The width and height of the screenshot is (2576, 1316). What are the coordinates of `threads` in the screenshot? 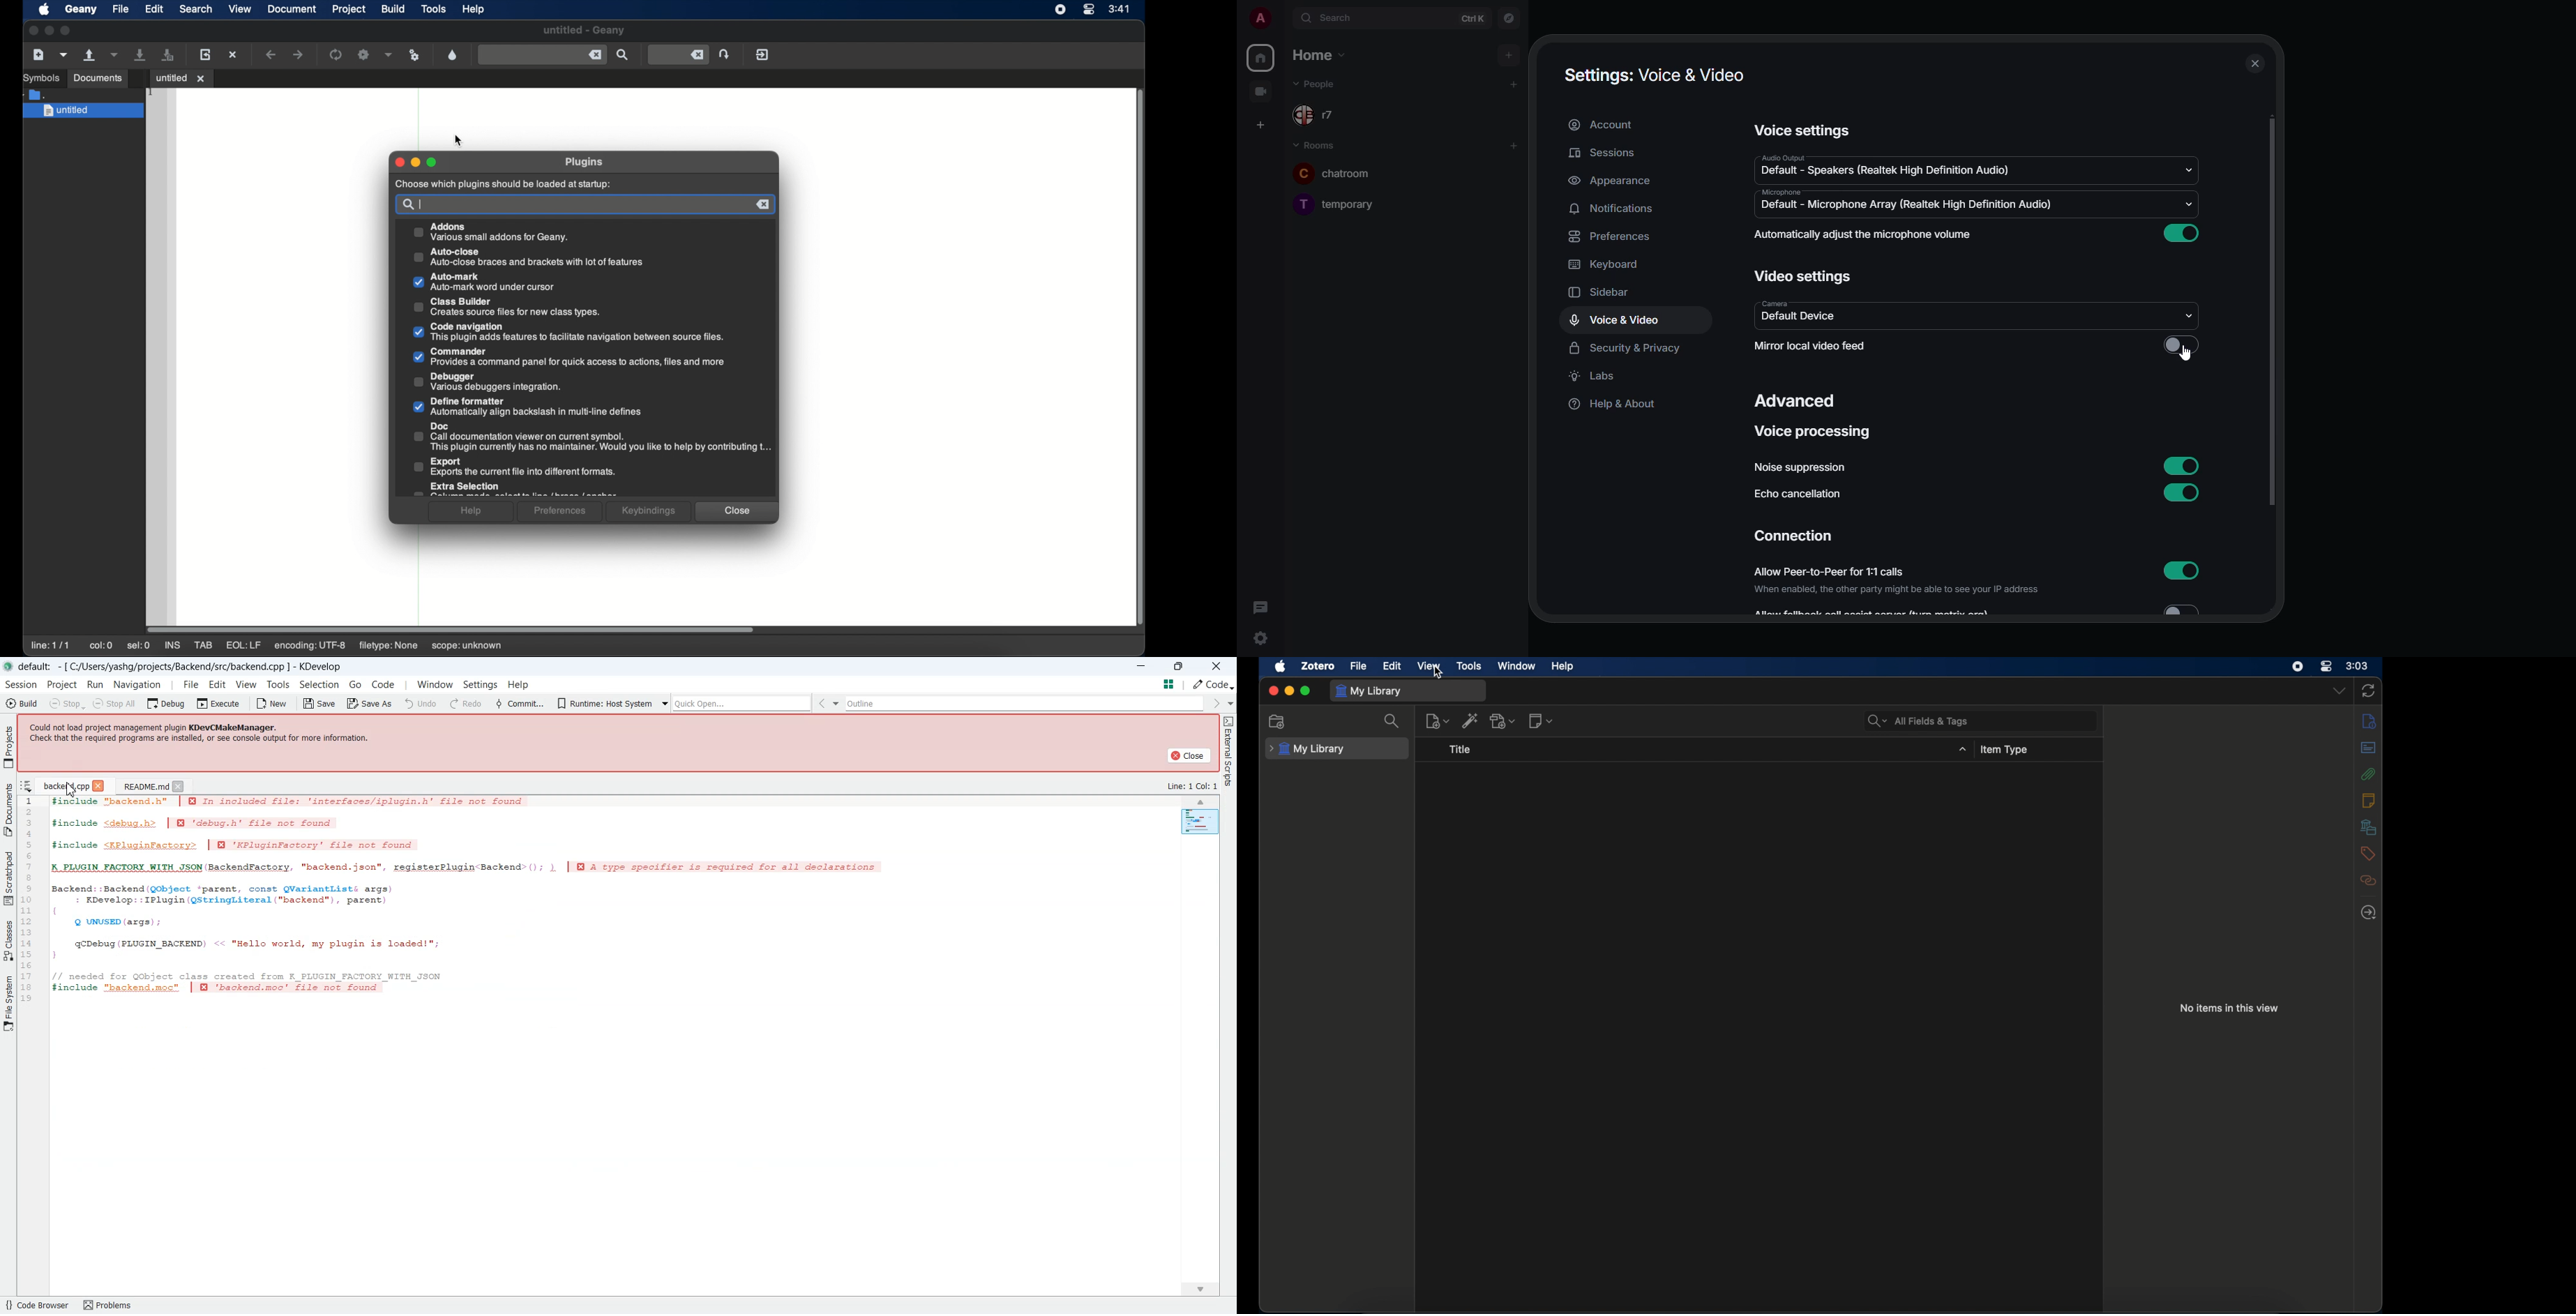 It's located at (1259, 607).